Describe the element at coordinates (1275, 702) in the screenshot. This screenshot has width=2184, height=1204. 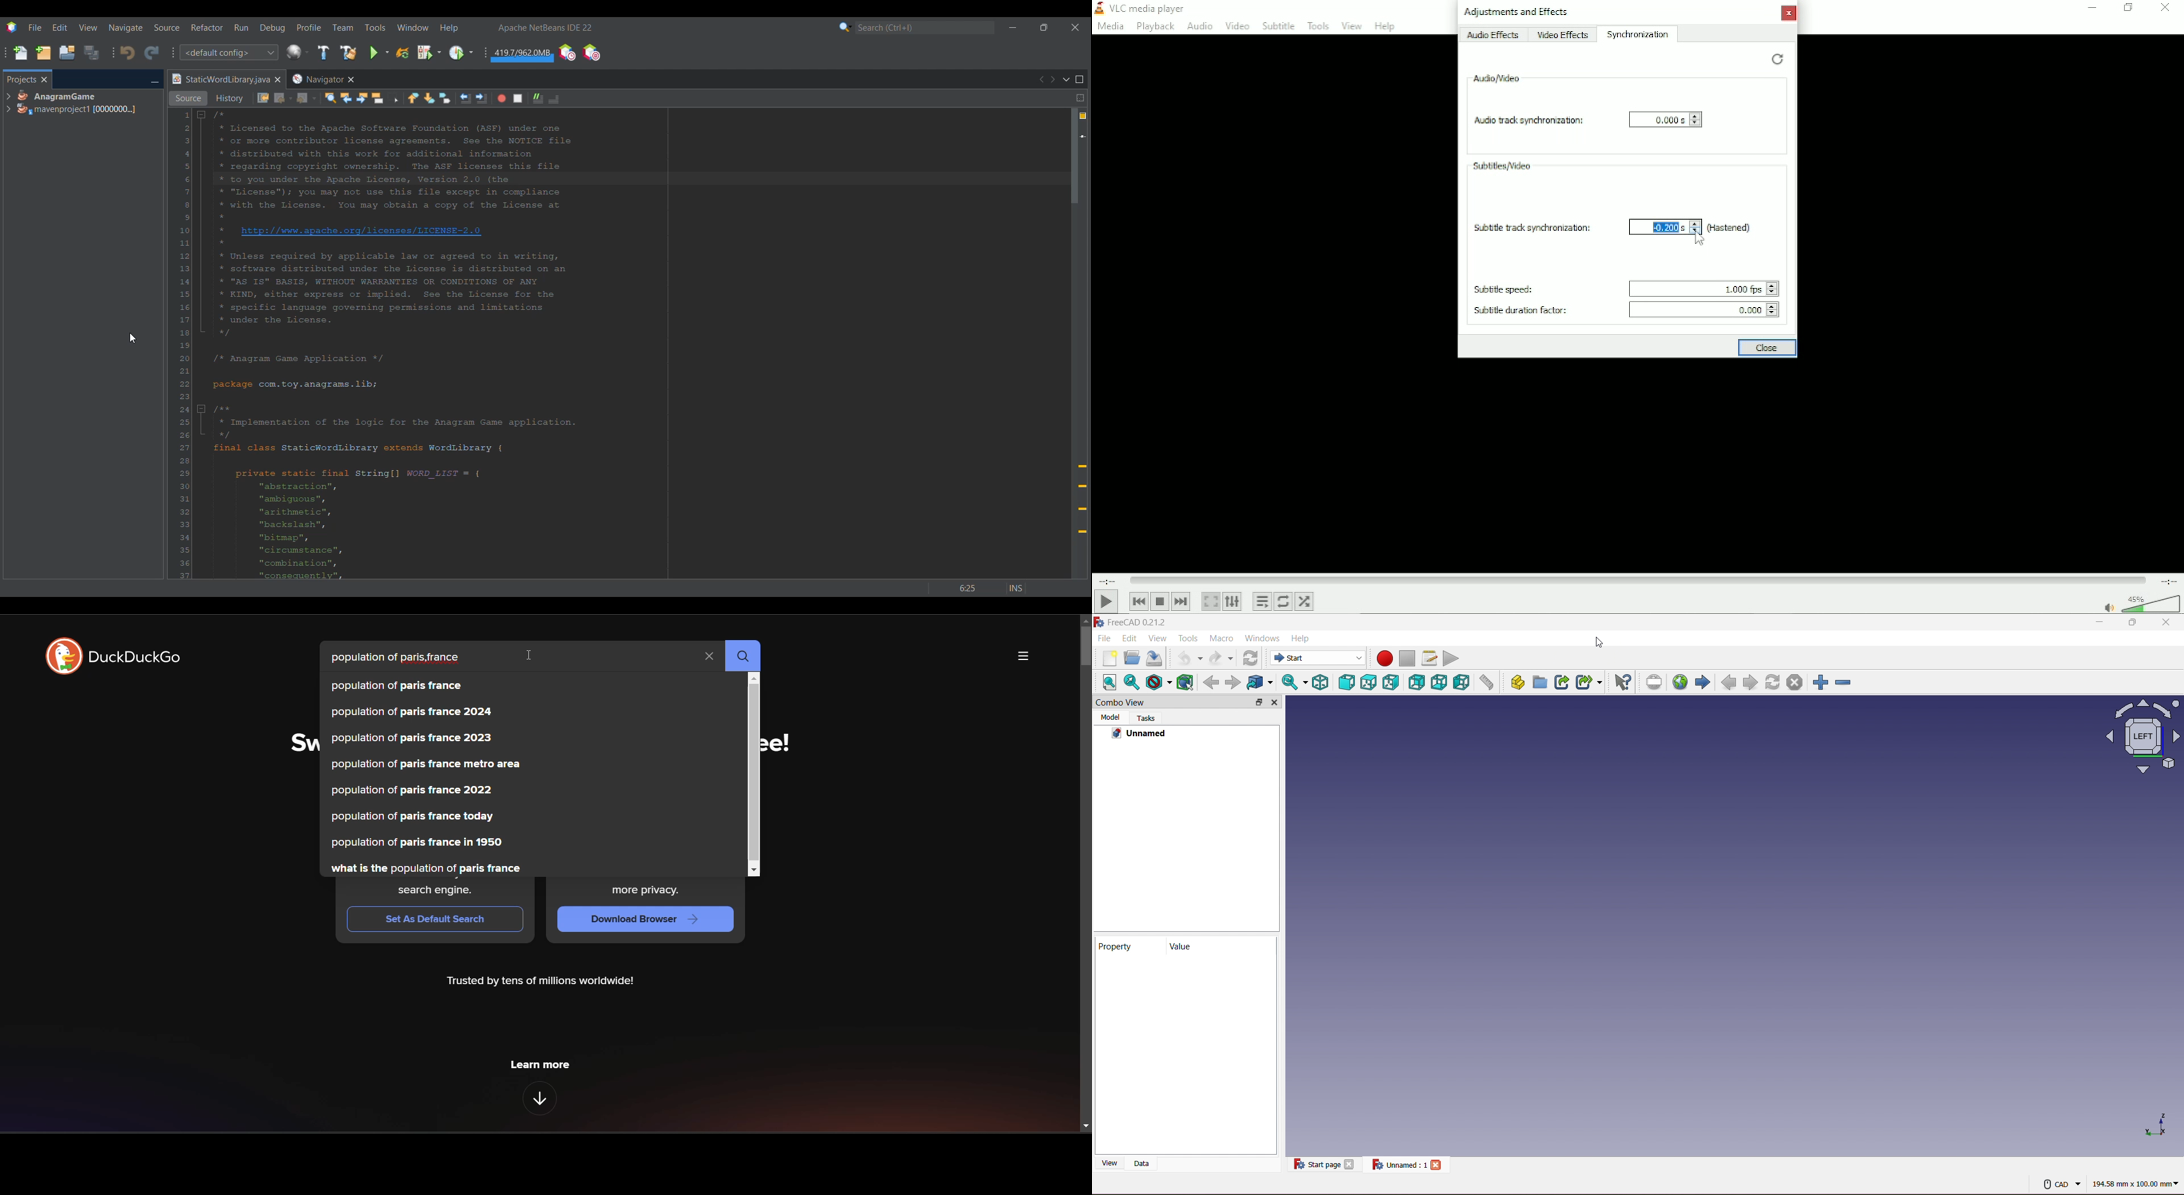
I see `Close` at that location.